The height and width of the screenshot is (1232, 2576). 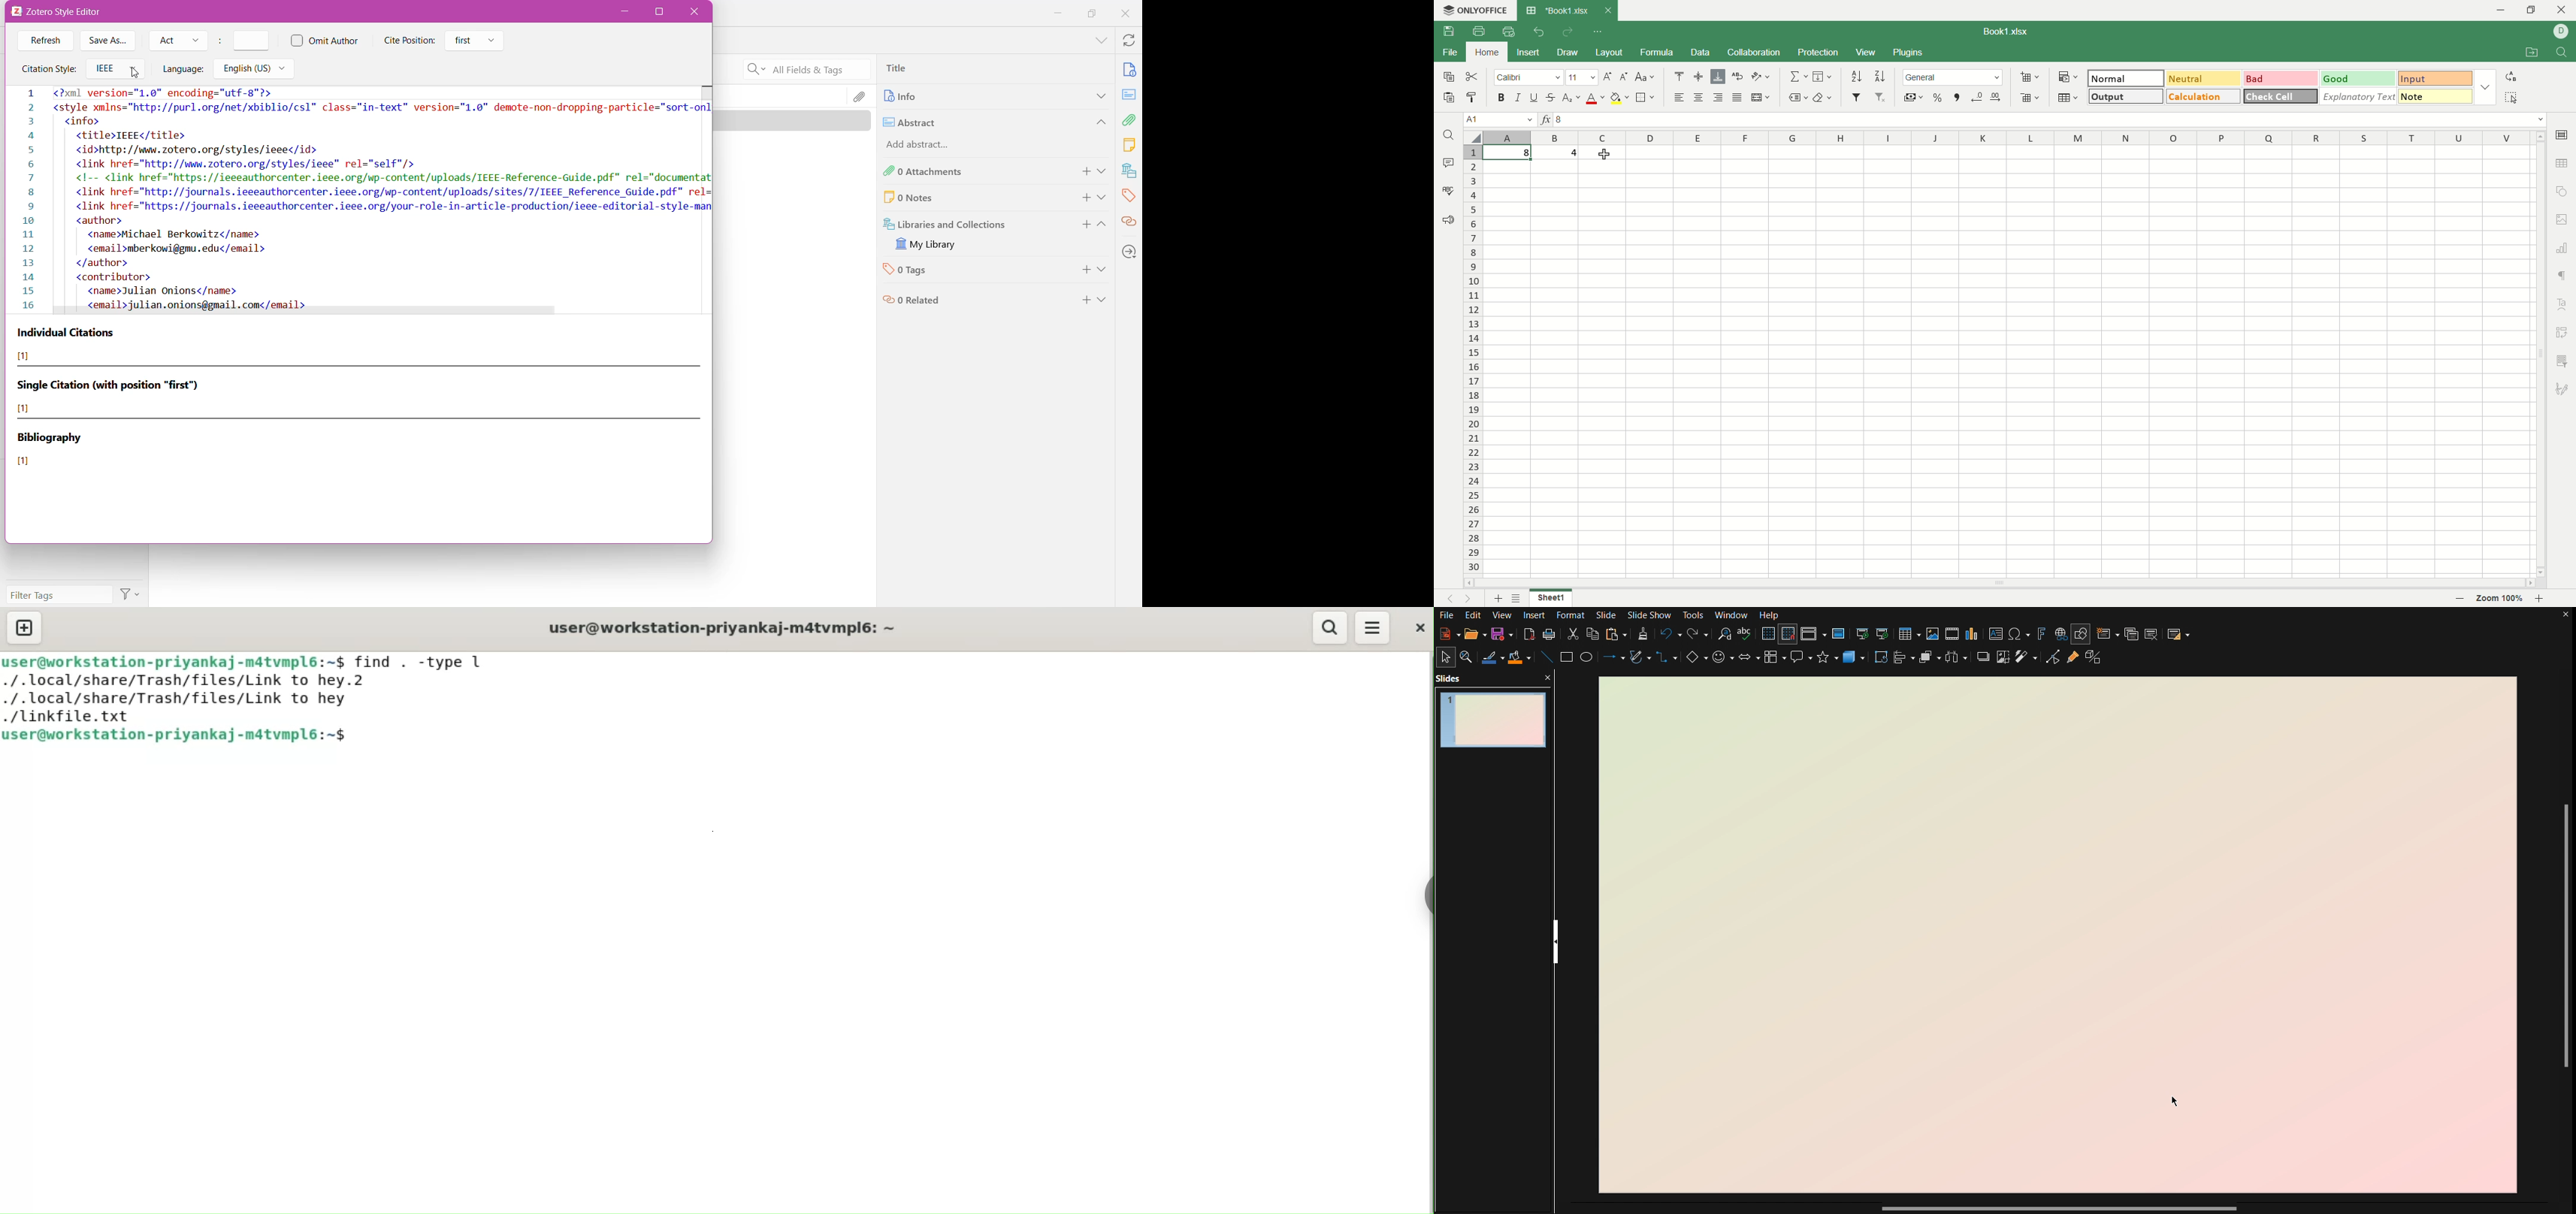 I want to click on zoom in, so click(x=2542, y=599).